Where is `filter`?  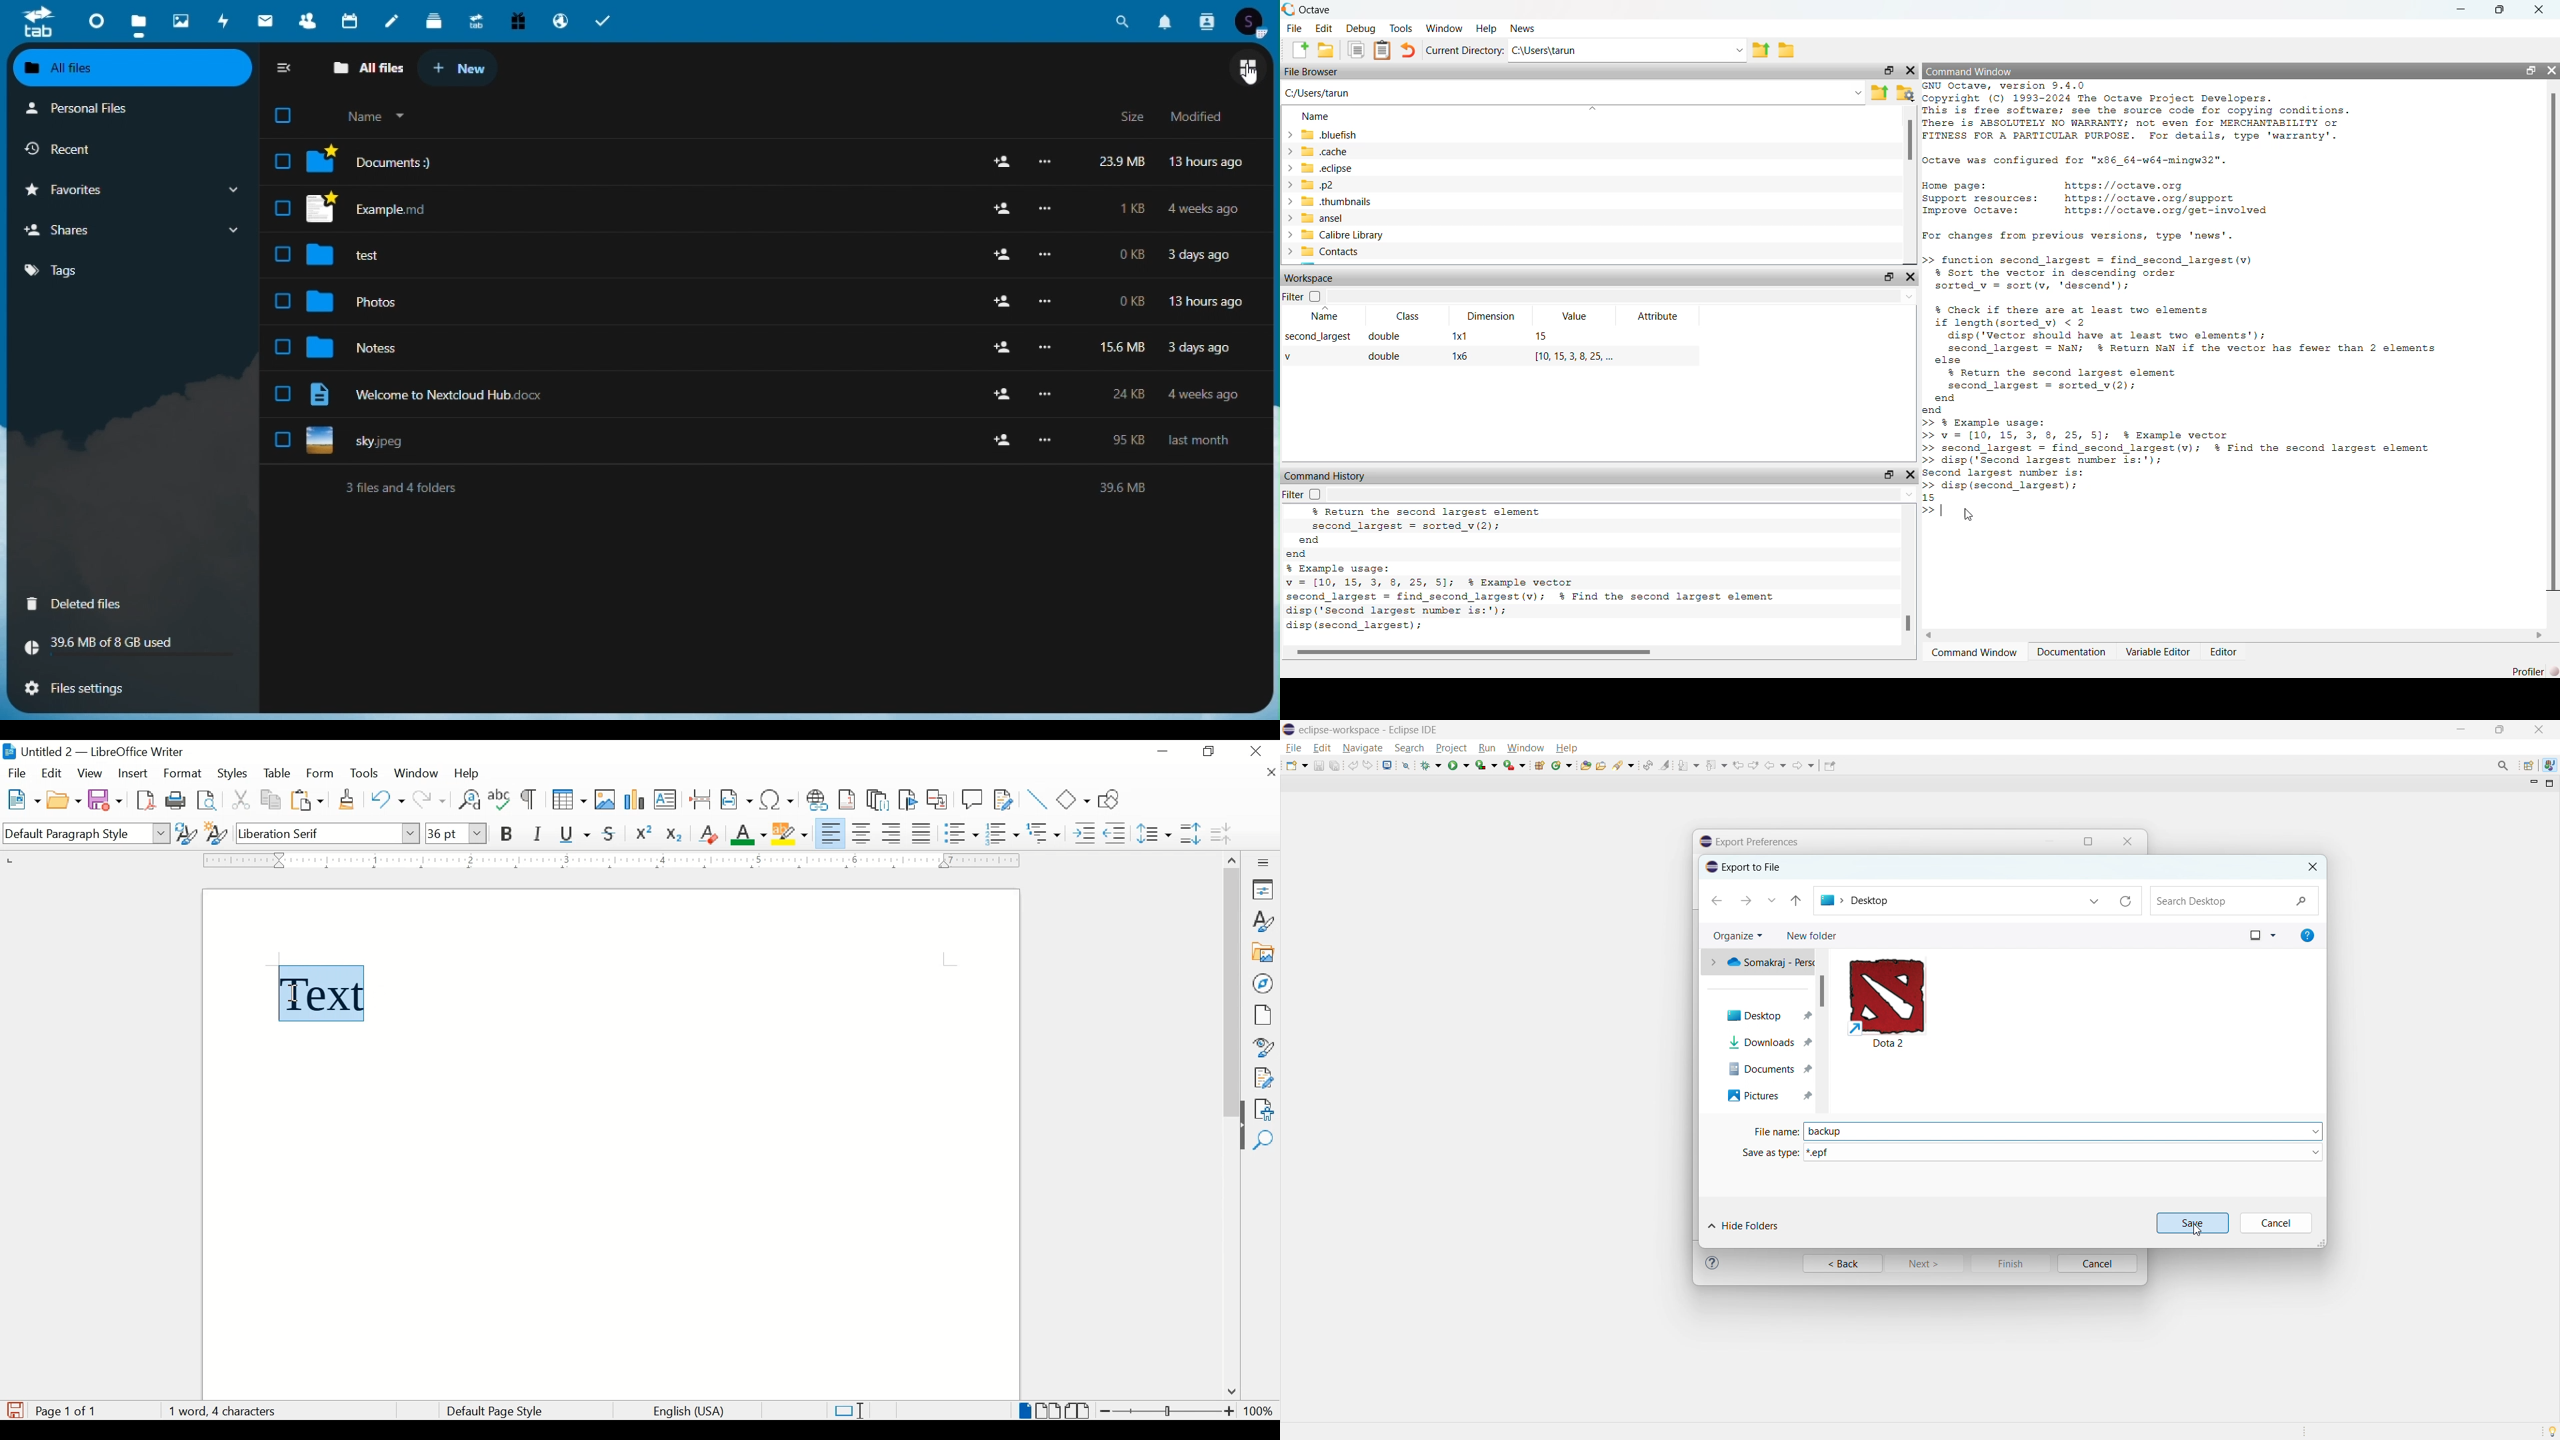 filter is located at coordinates (1305, 296).